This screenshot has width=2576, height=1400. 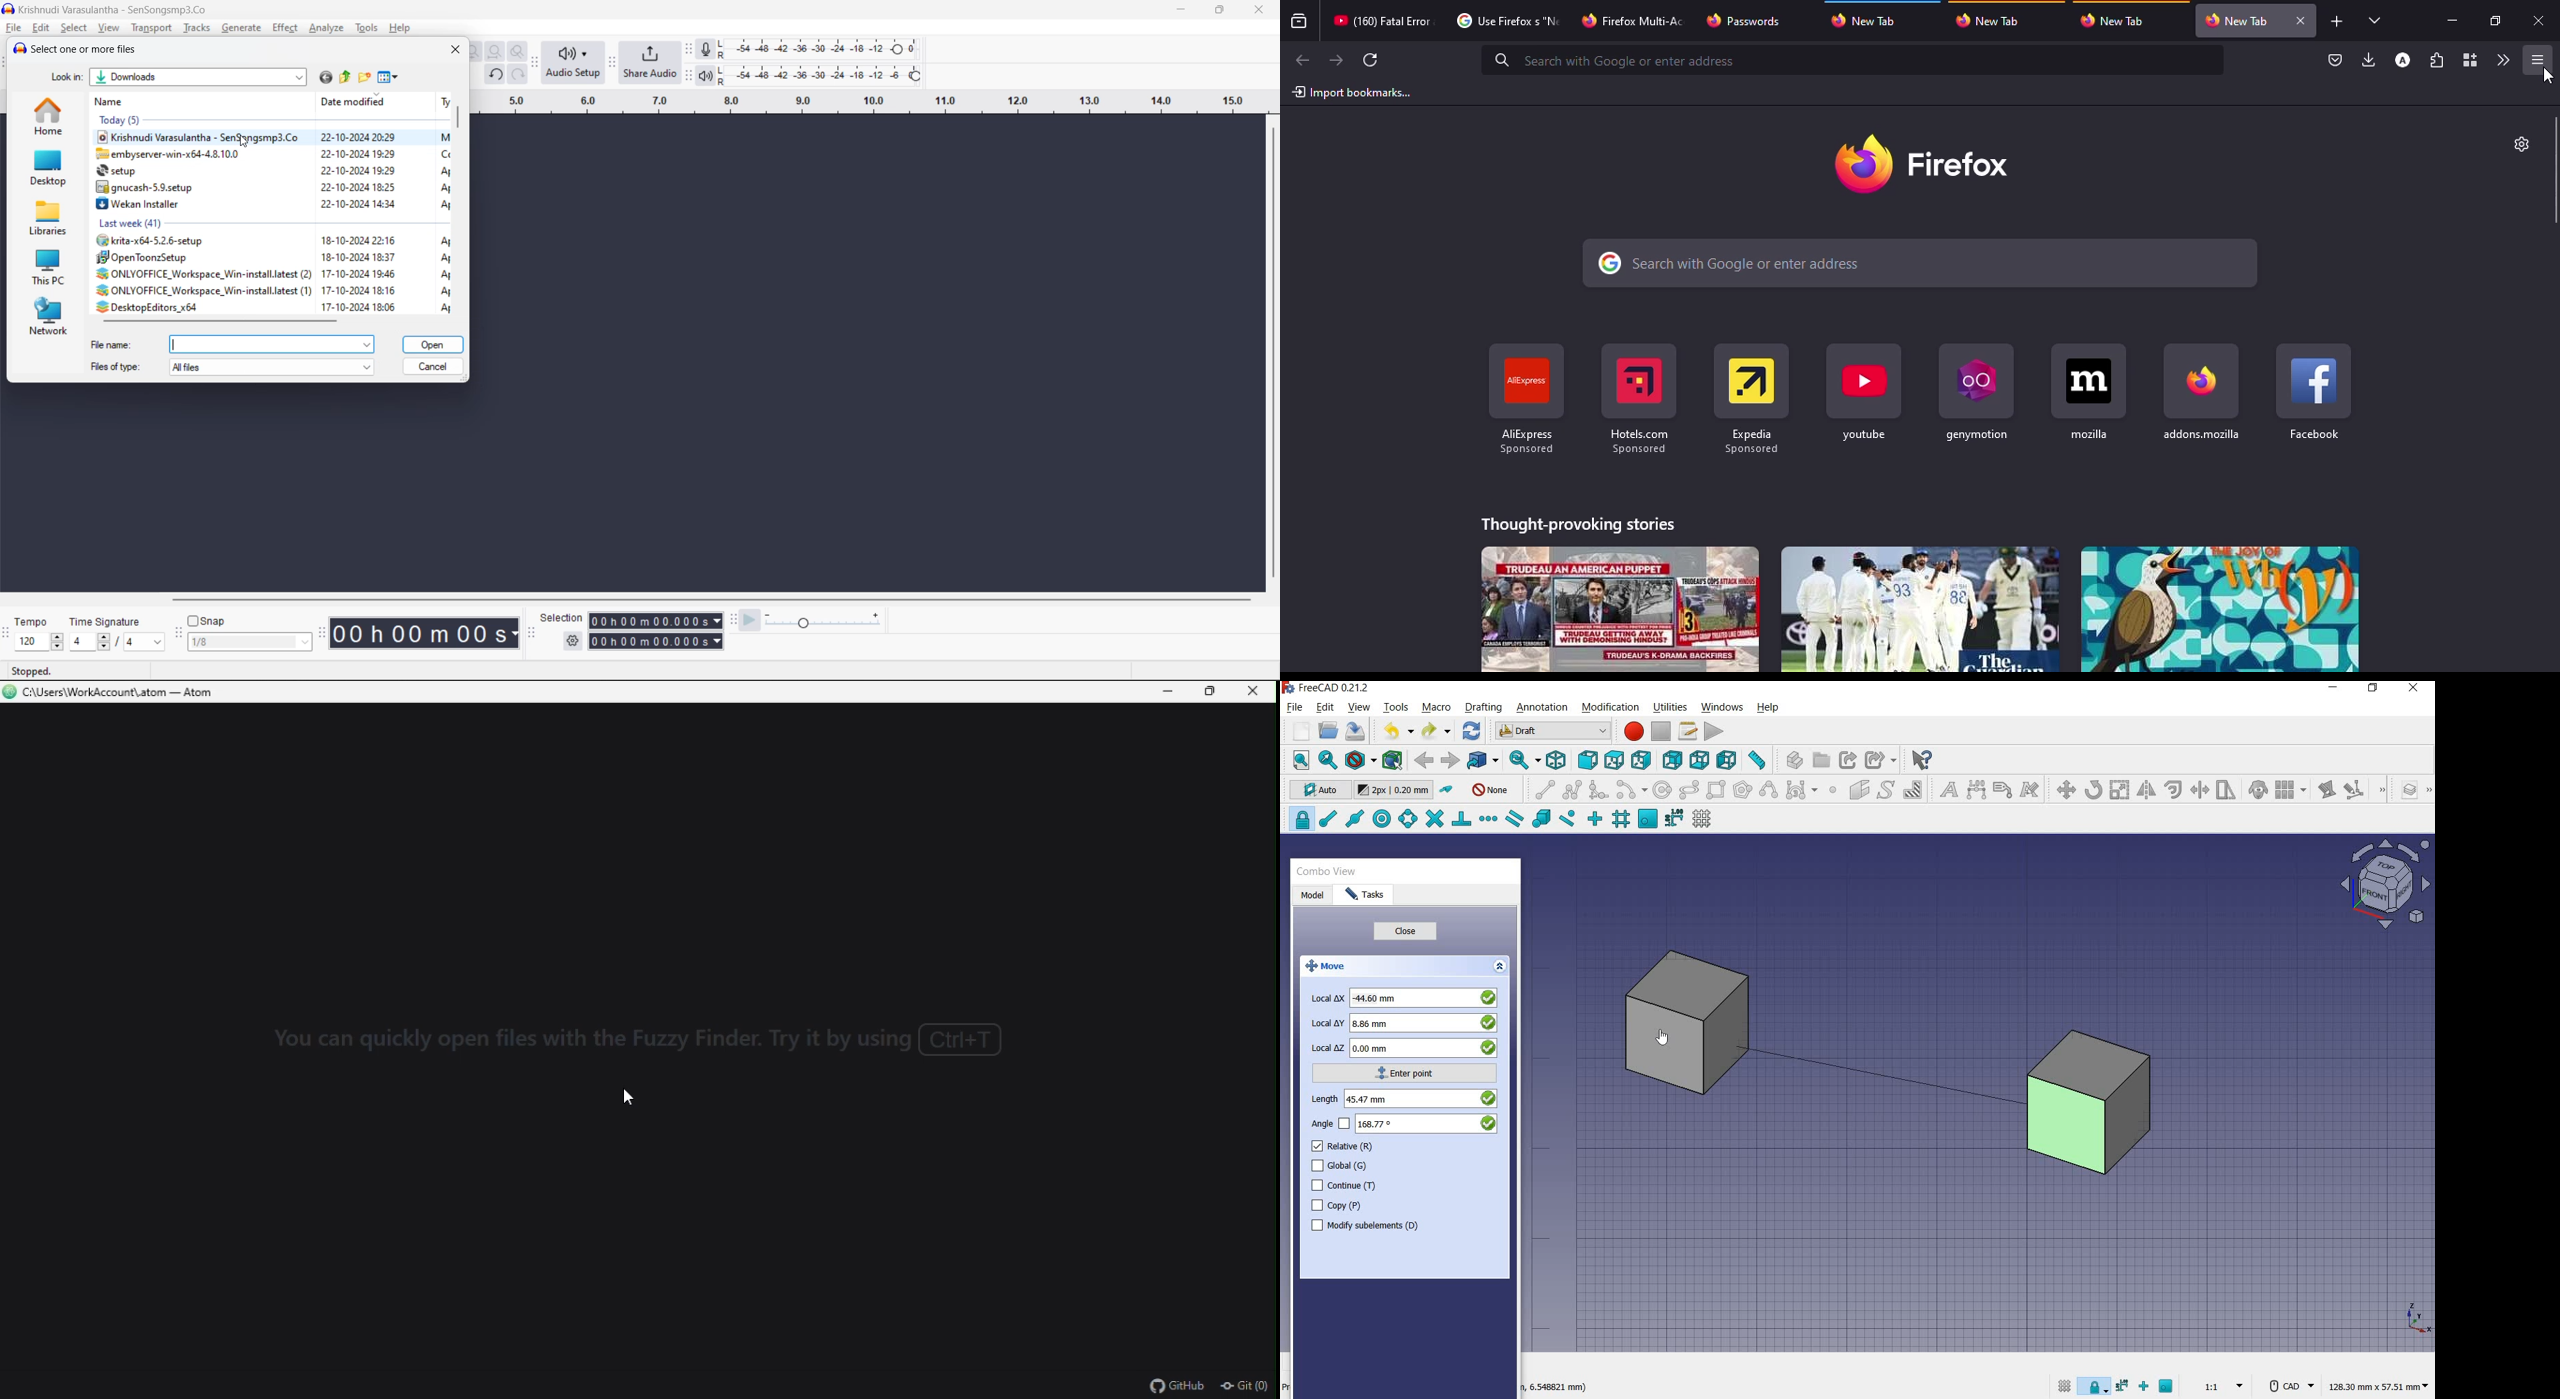 What do you see at coordinates (2237, 21) in the screenshot?
I see `tab` at bounding box center [2237, 21].